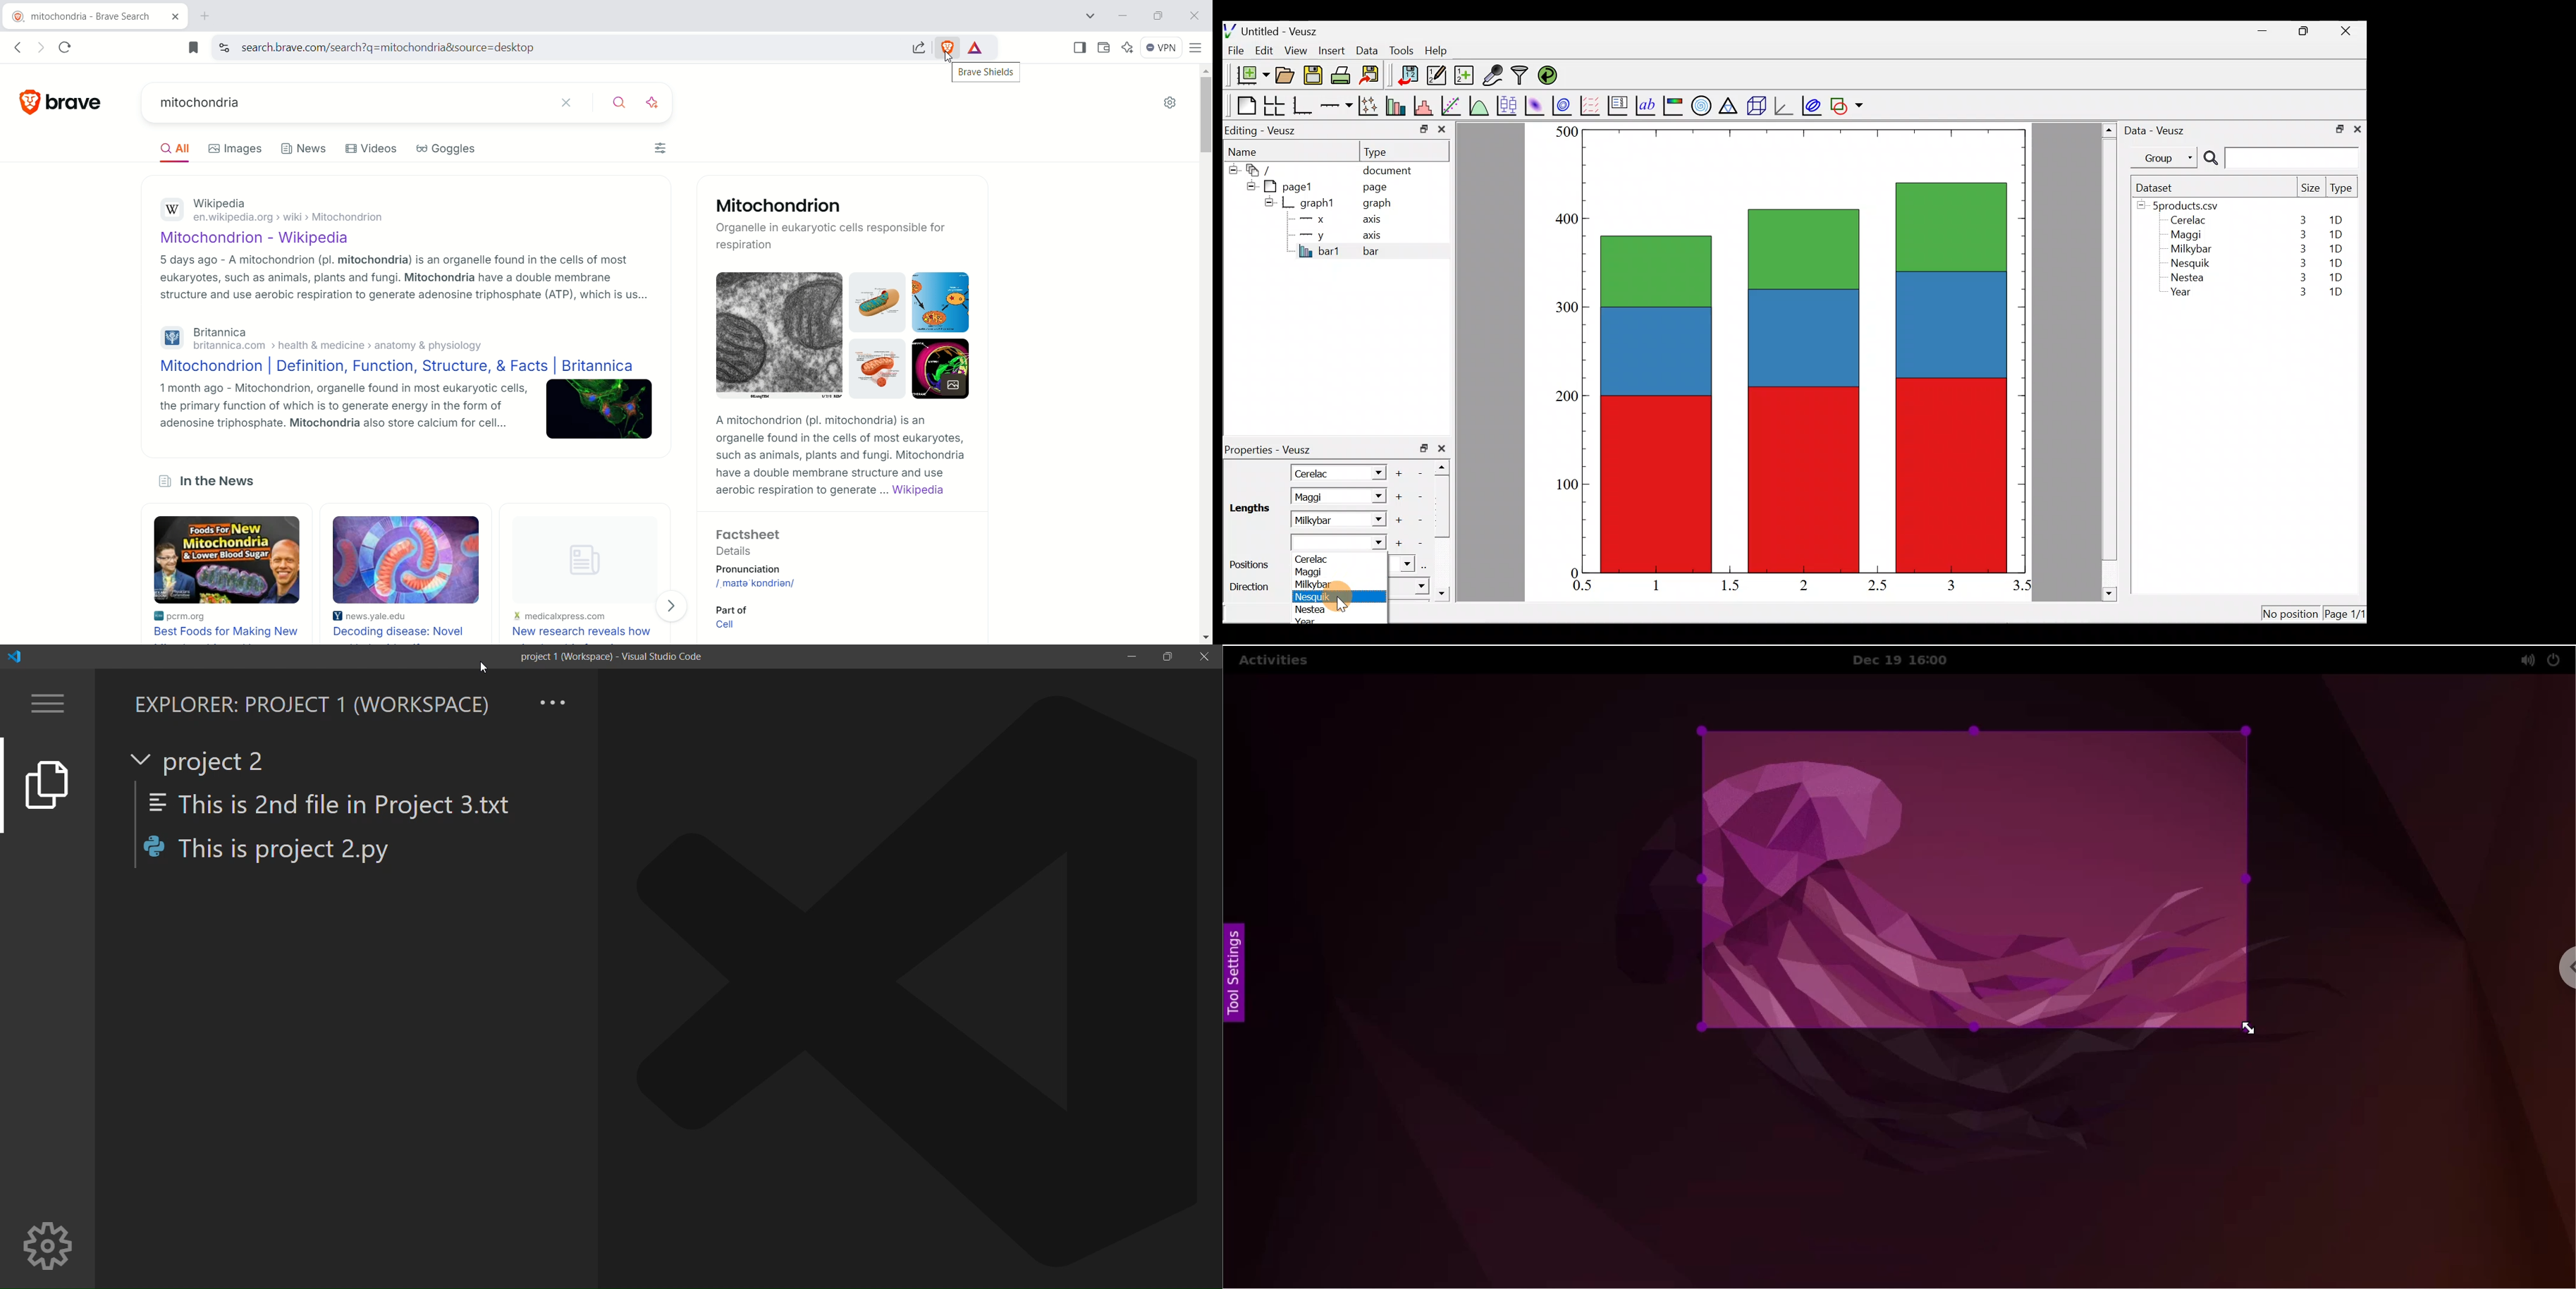  What do you see at coordinates (1373, 472) in the screenshot?
I see `Length dropdown` at bounding box center [1373, 472].